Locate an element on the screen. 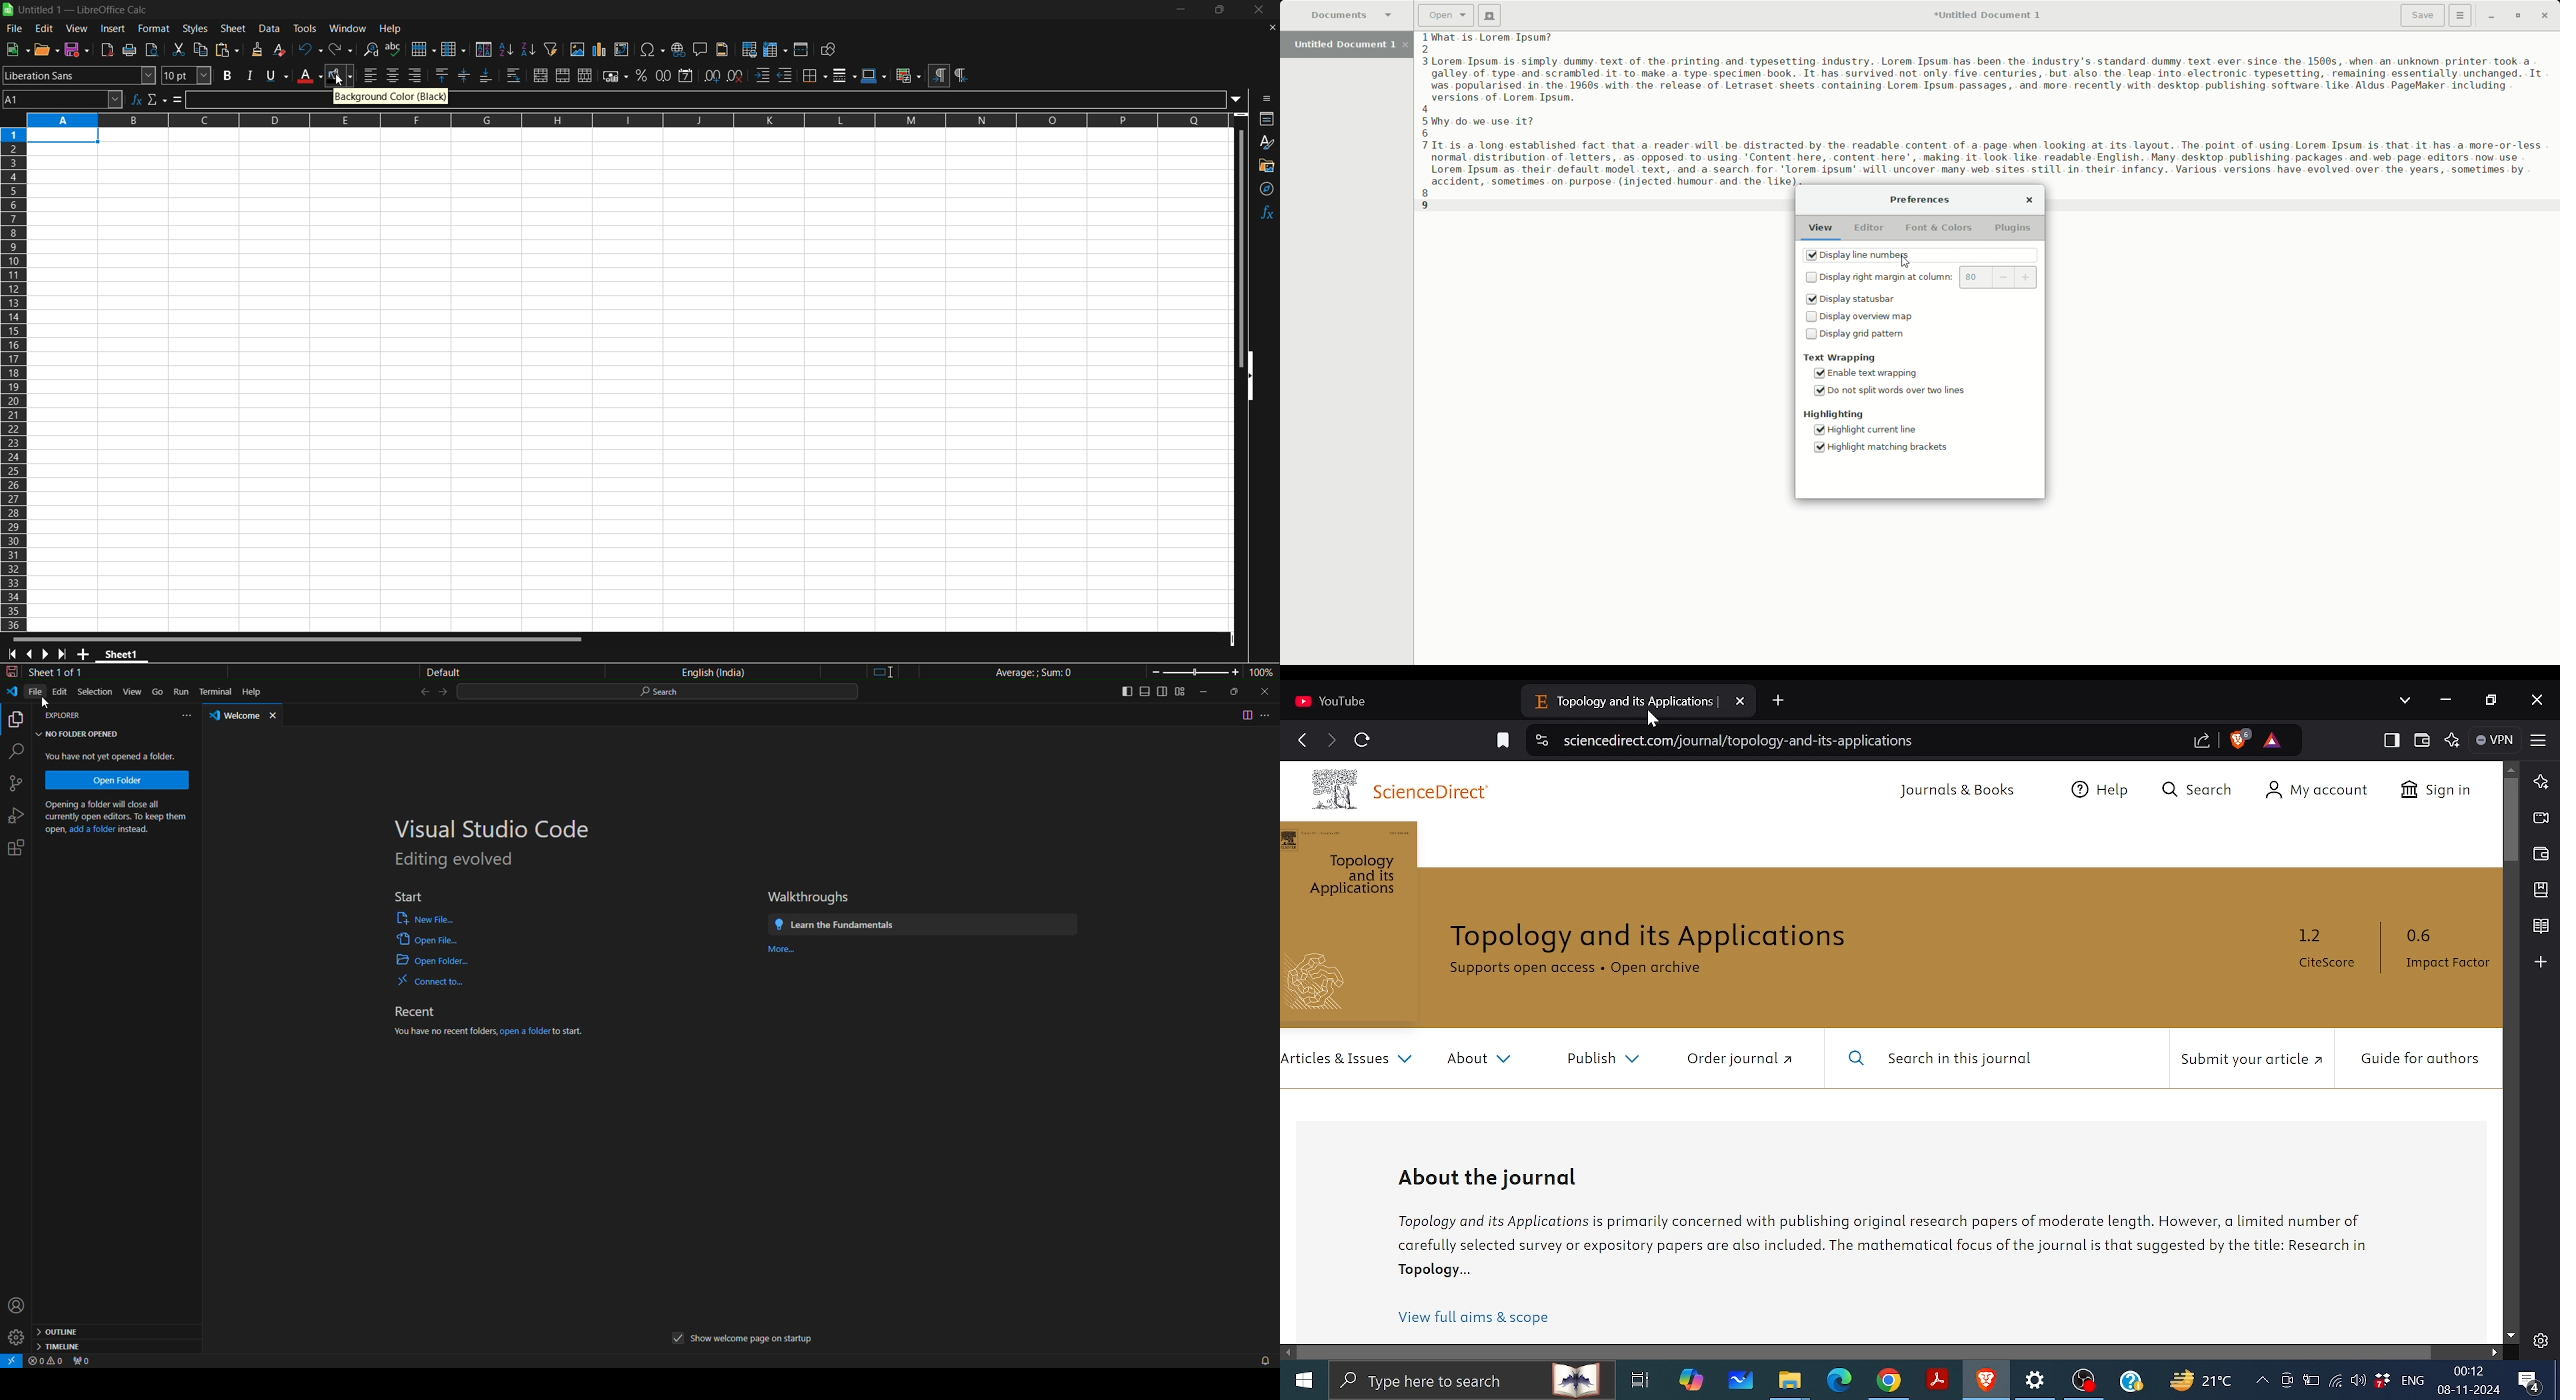  Help is located at coordinates (2131, 1380).